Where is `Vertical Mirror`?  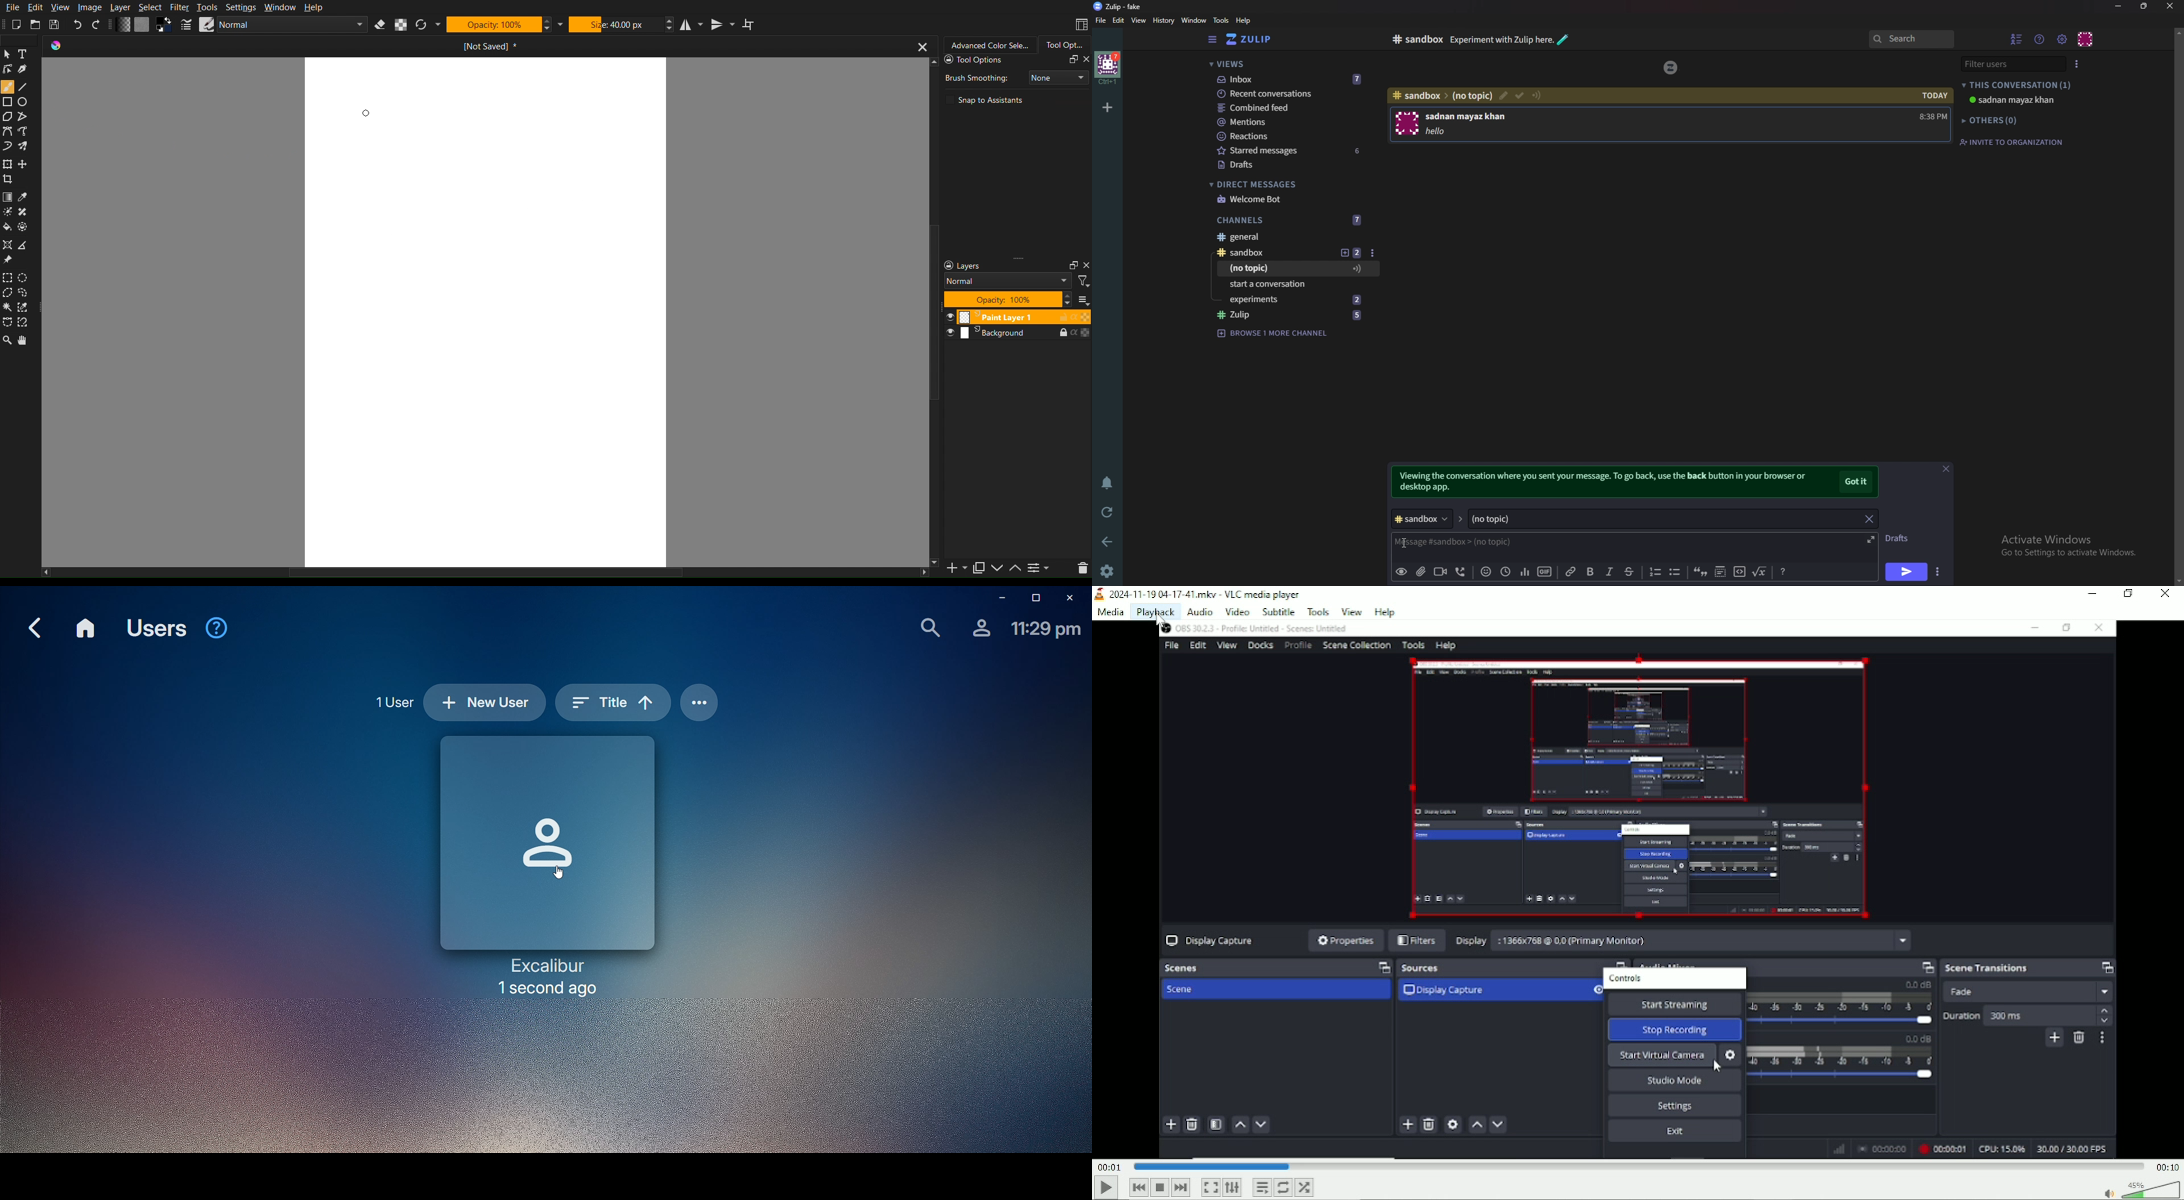
Vertical Mirror is located at coordinates (722, 24).